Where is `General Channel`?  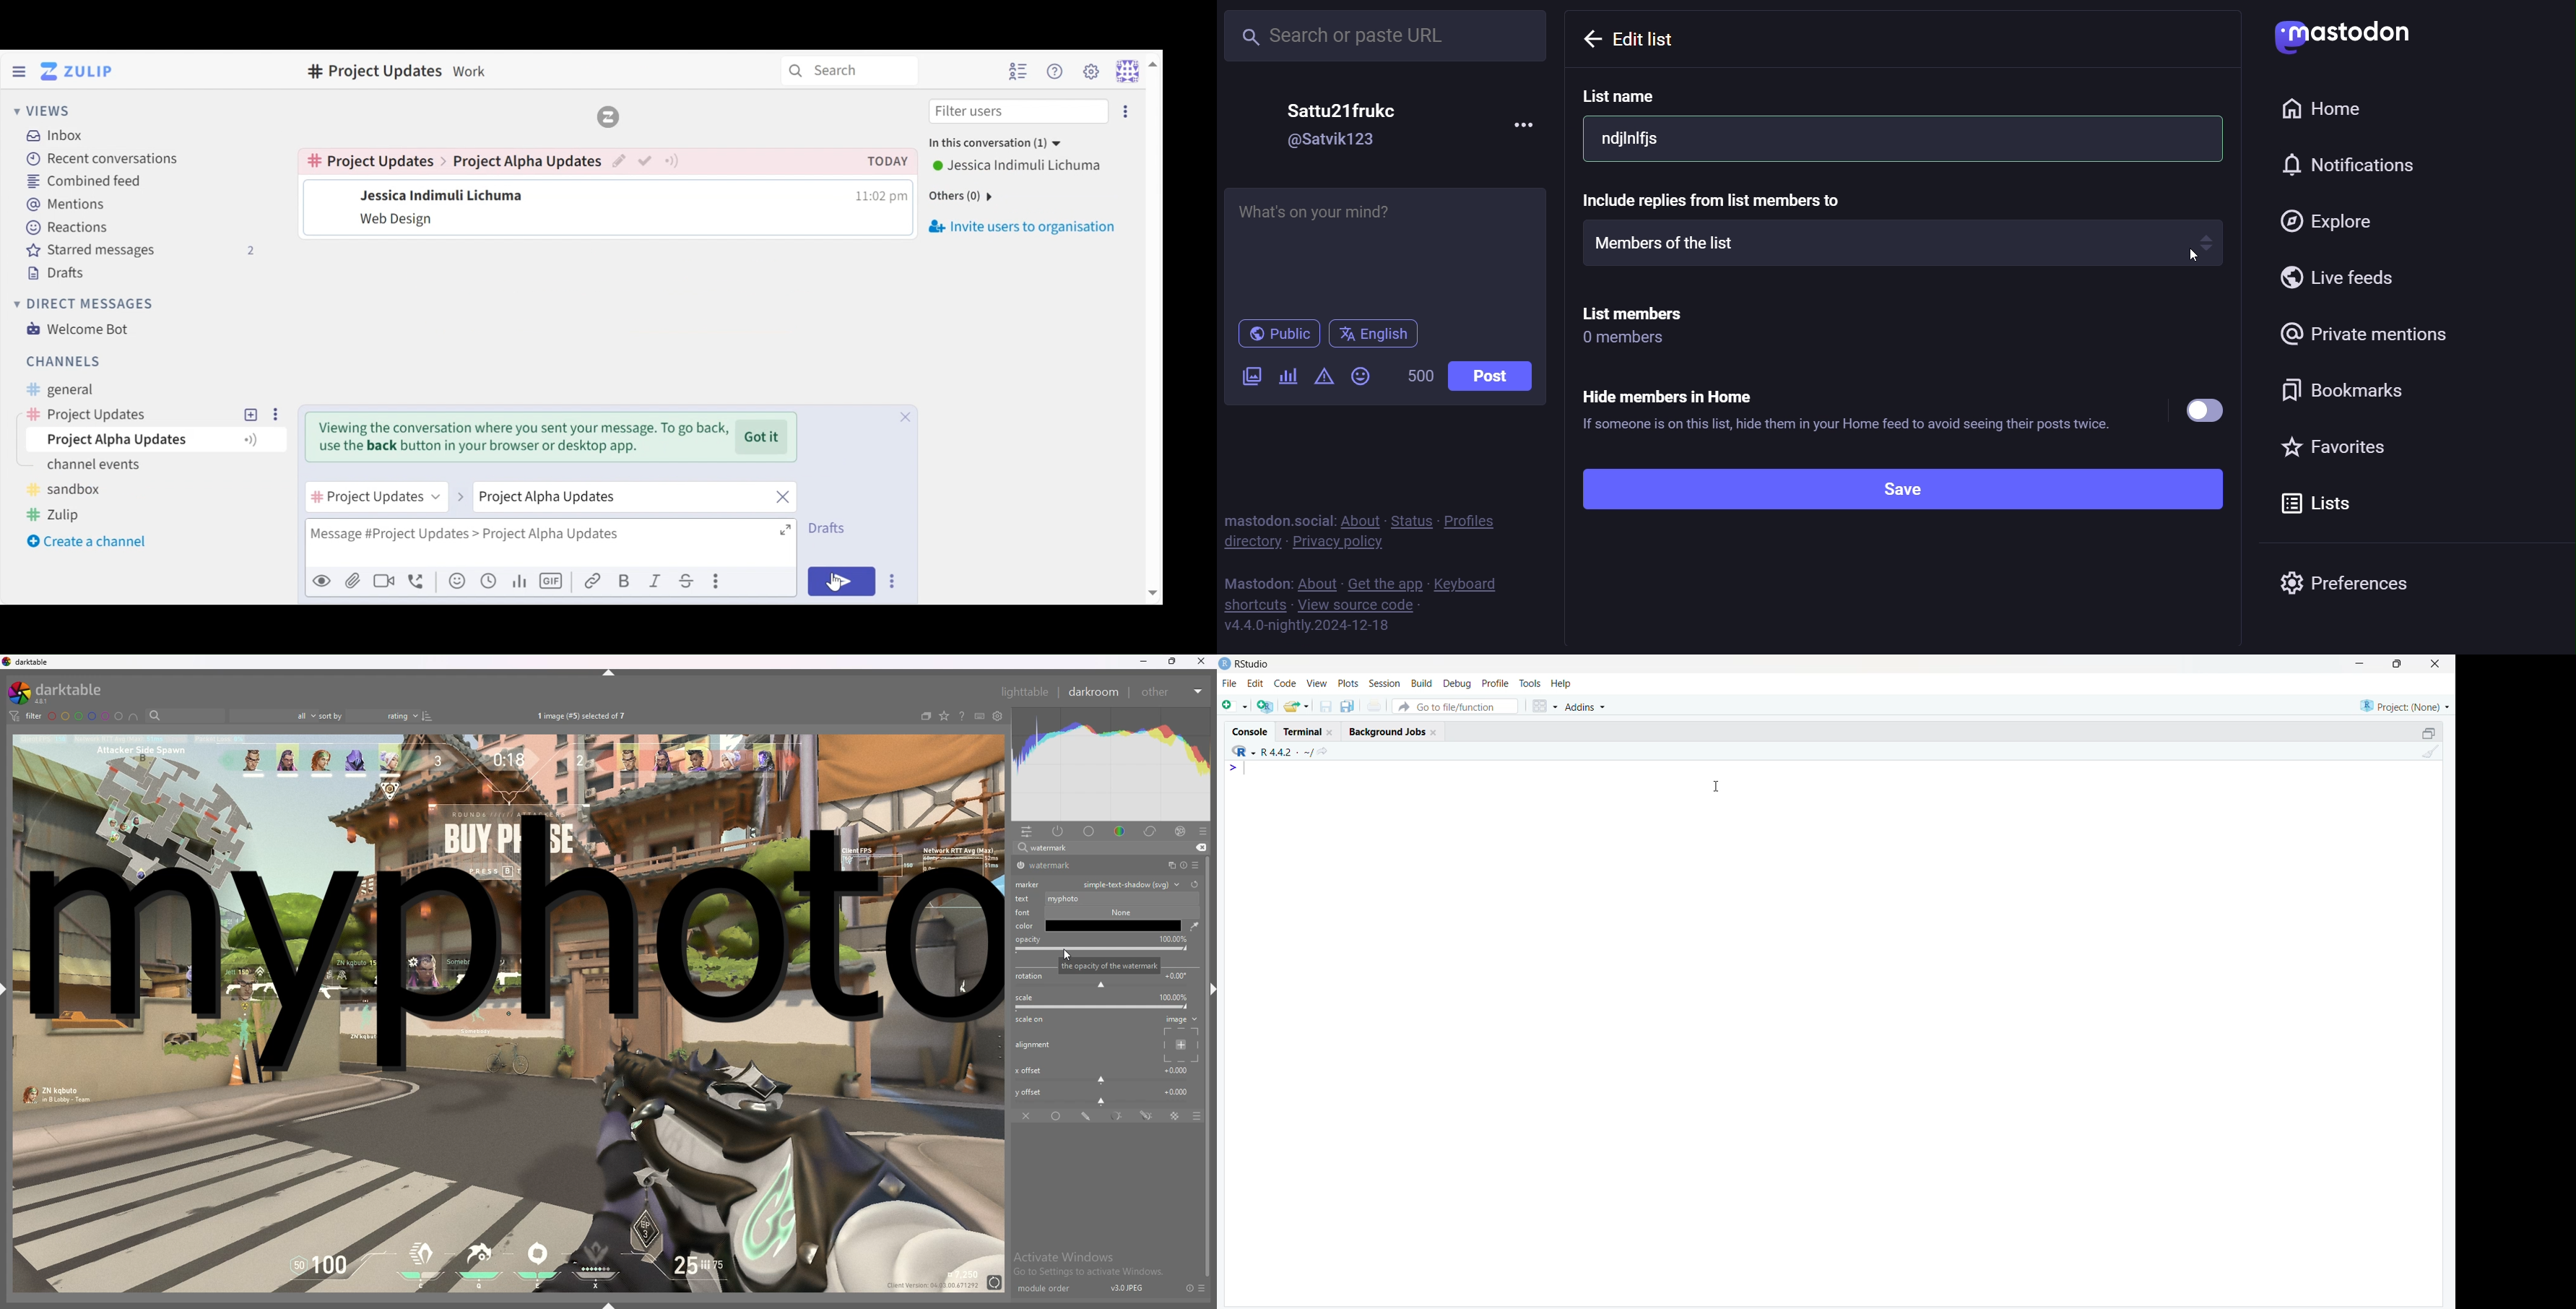
General Channel is located at coordinates (58, 390).